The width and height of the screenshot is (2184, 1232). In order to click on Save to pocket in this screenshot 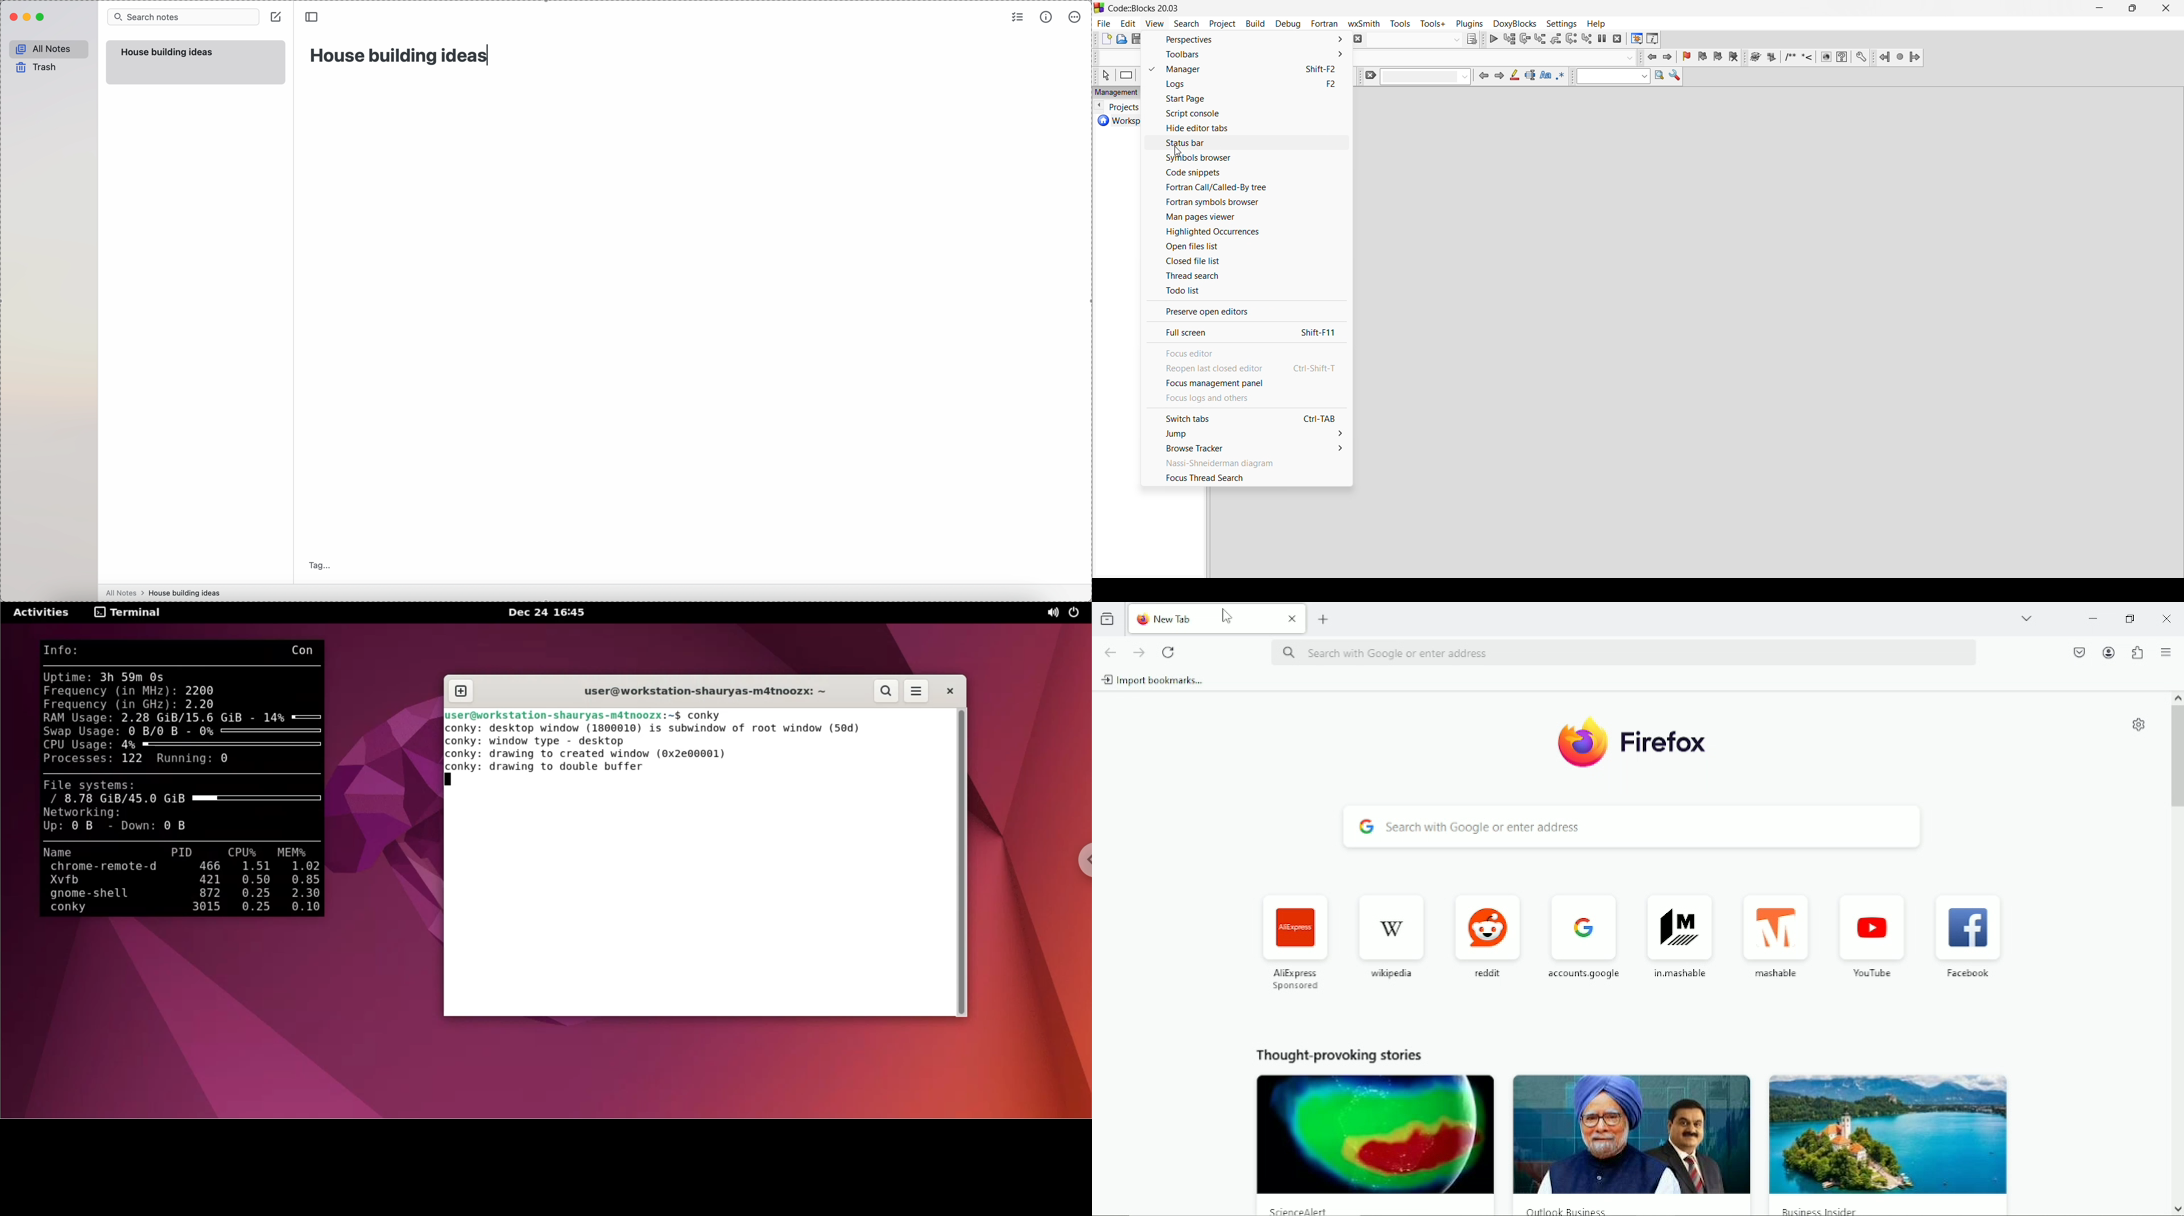, I will do `click(2075, 653)`.